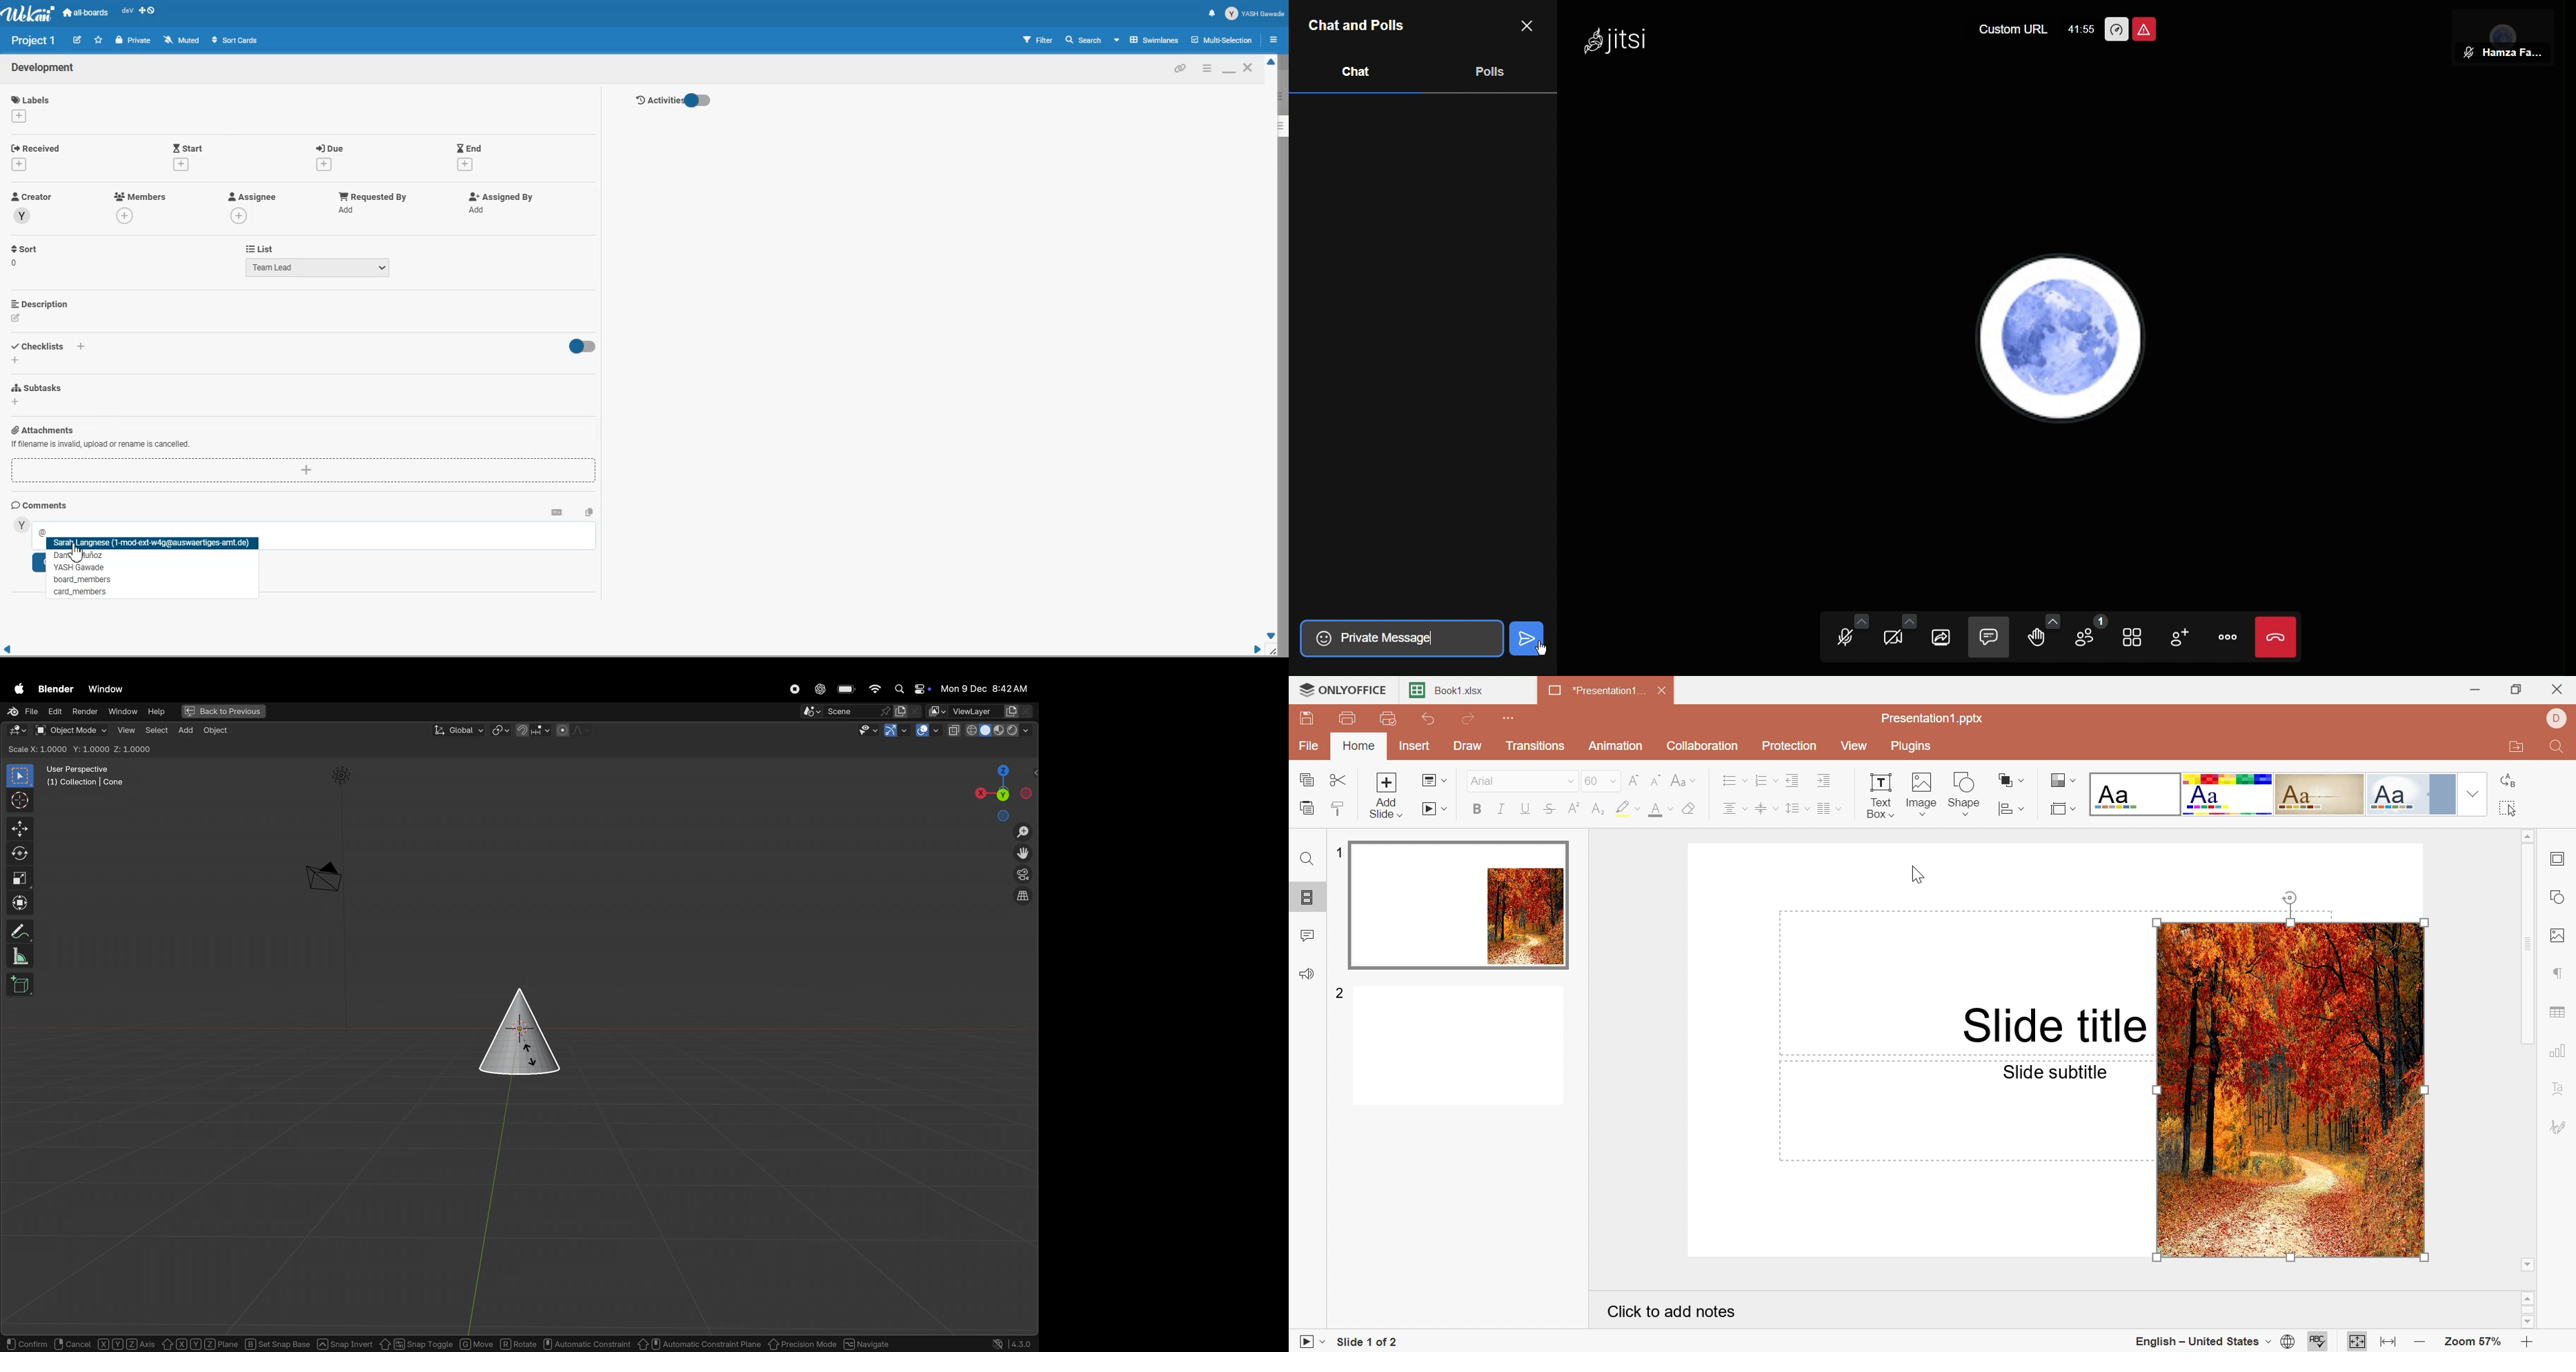 The height and width of the screenshot is (1372, 2576). What do you see at coordinates (1339, 852) in the screenshot?
I see `1` at bounding box center [1339, 852].